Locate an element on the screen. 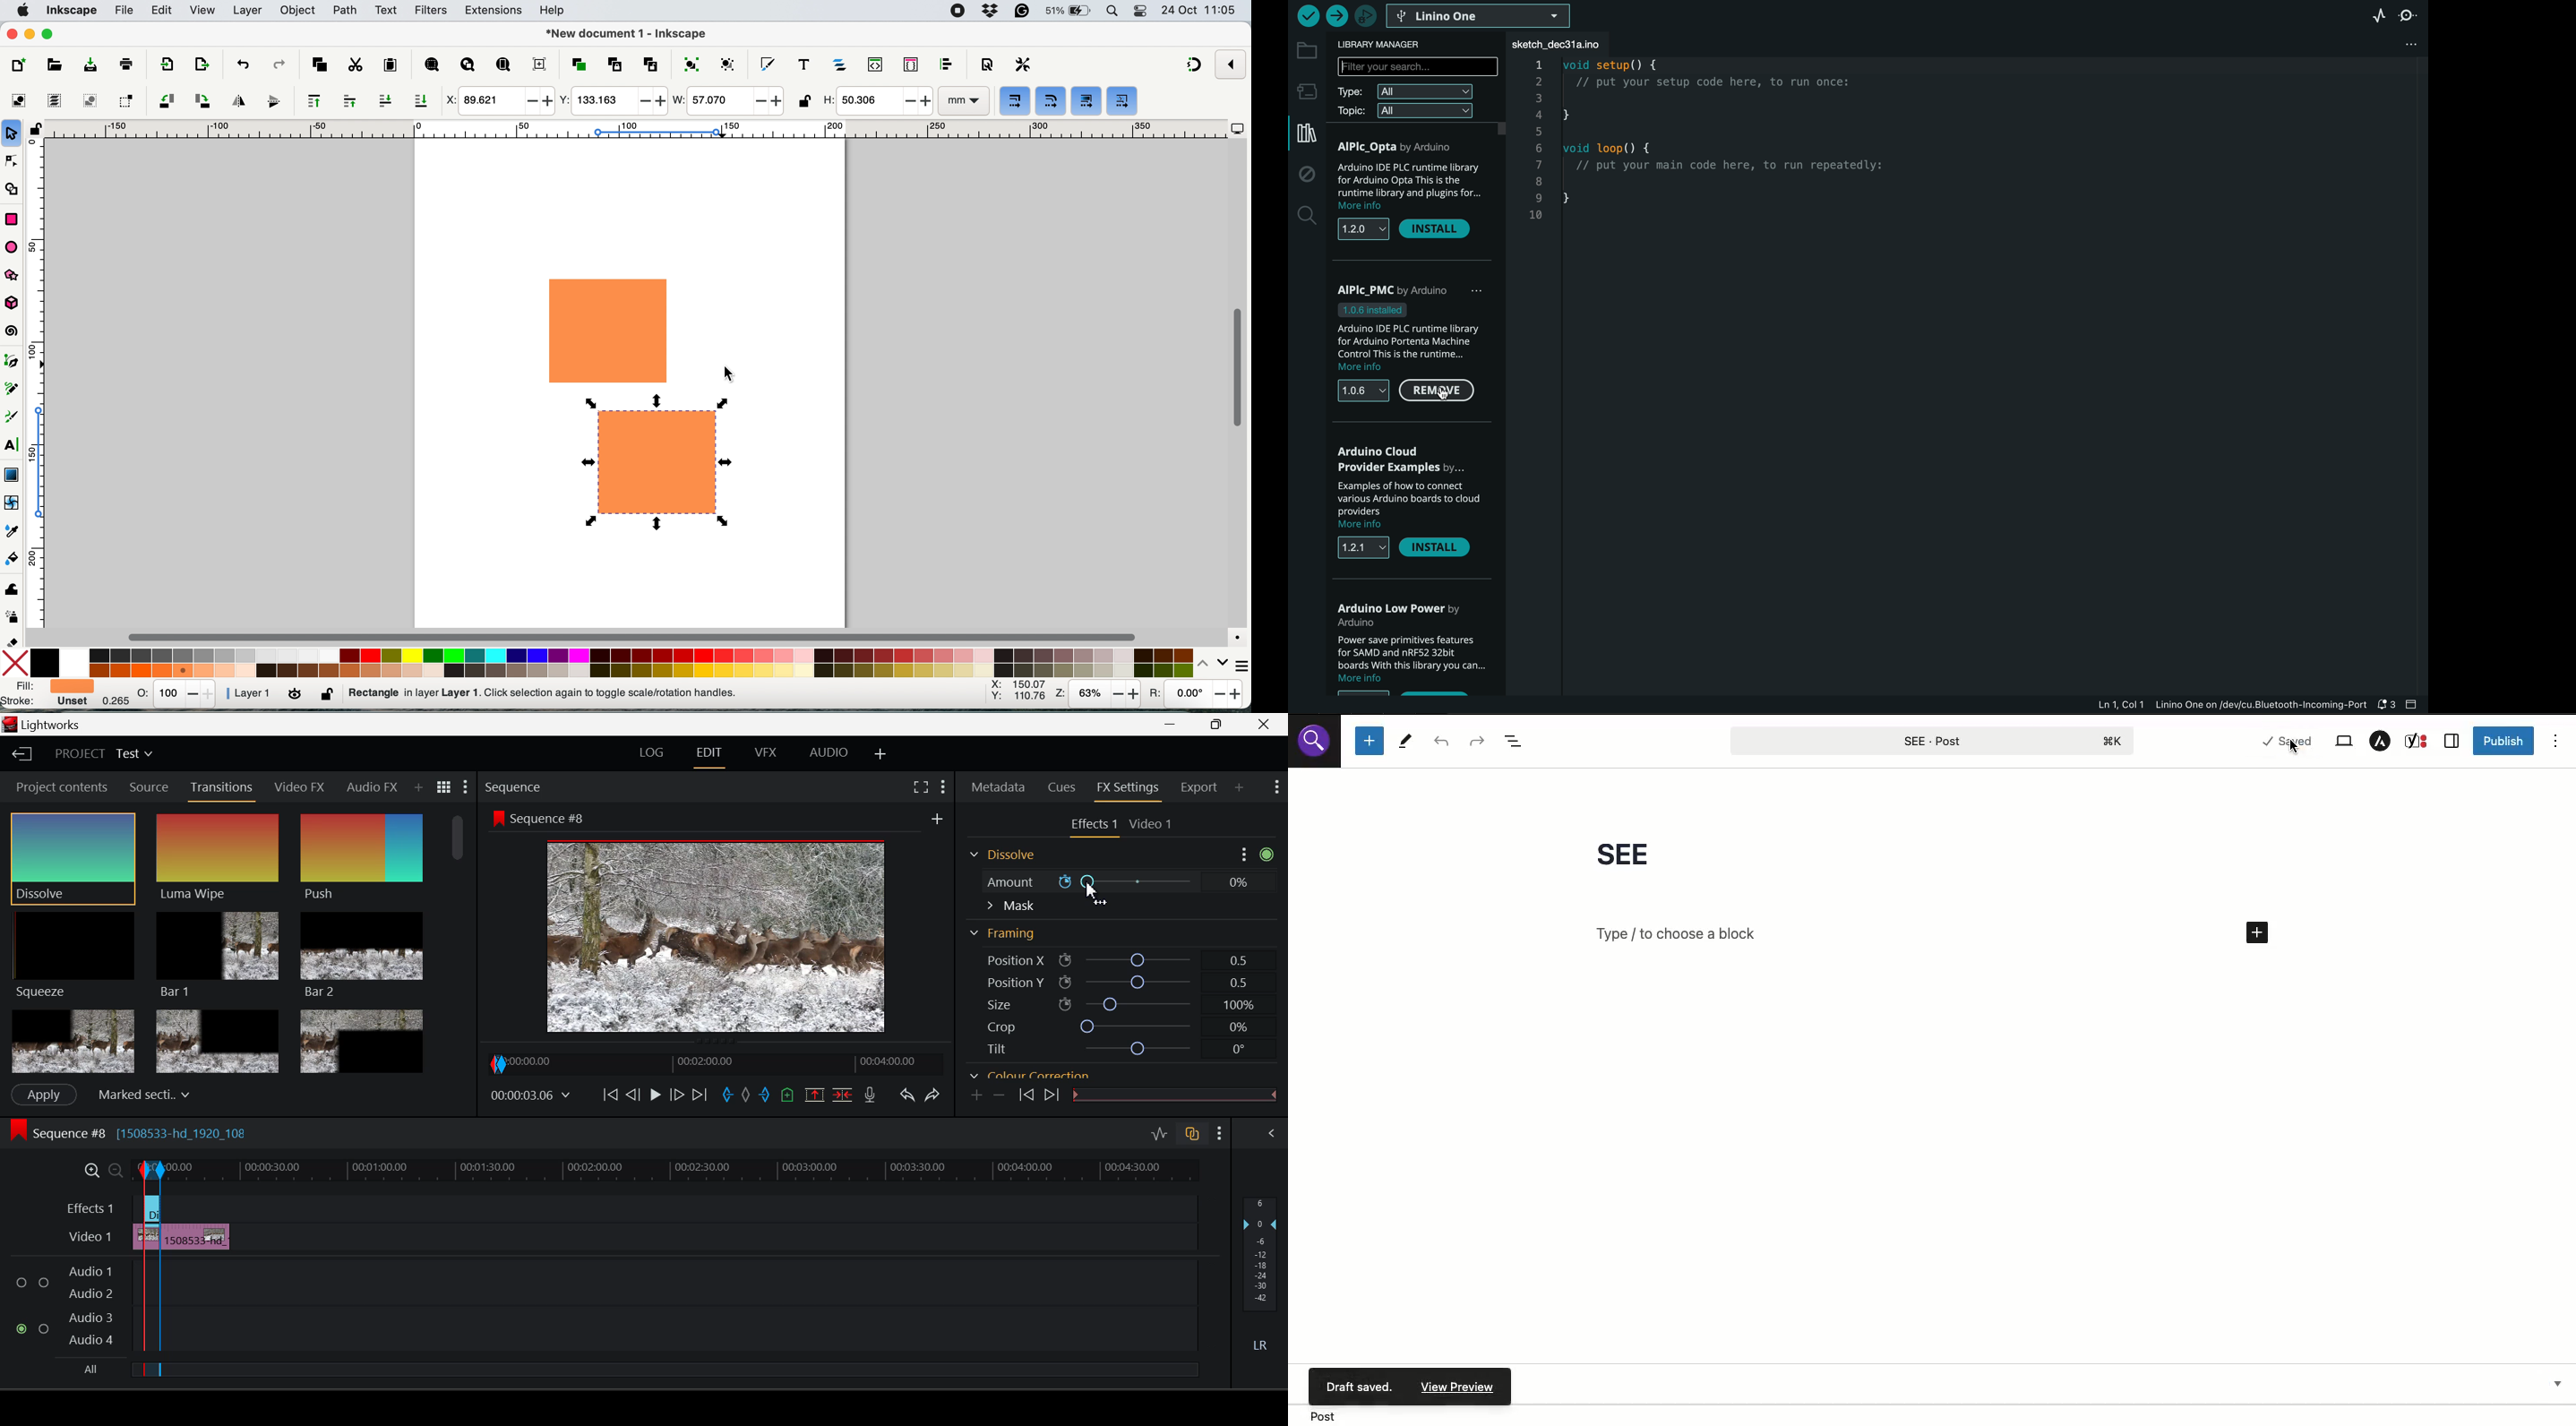  board manager is located at coordinates (1305, 90).